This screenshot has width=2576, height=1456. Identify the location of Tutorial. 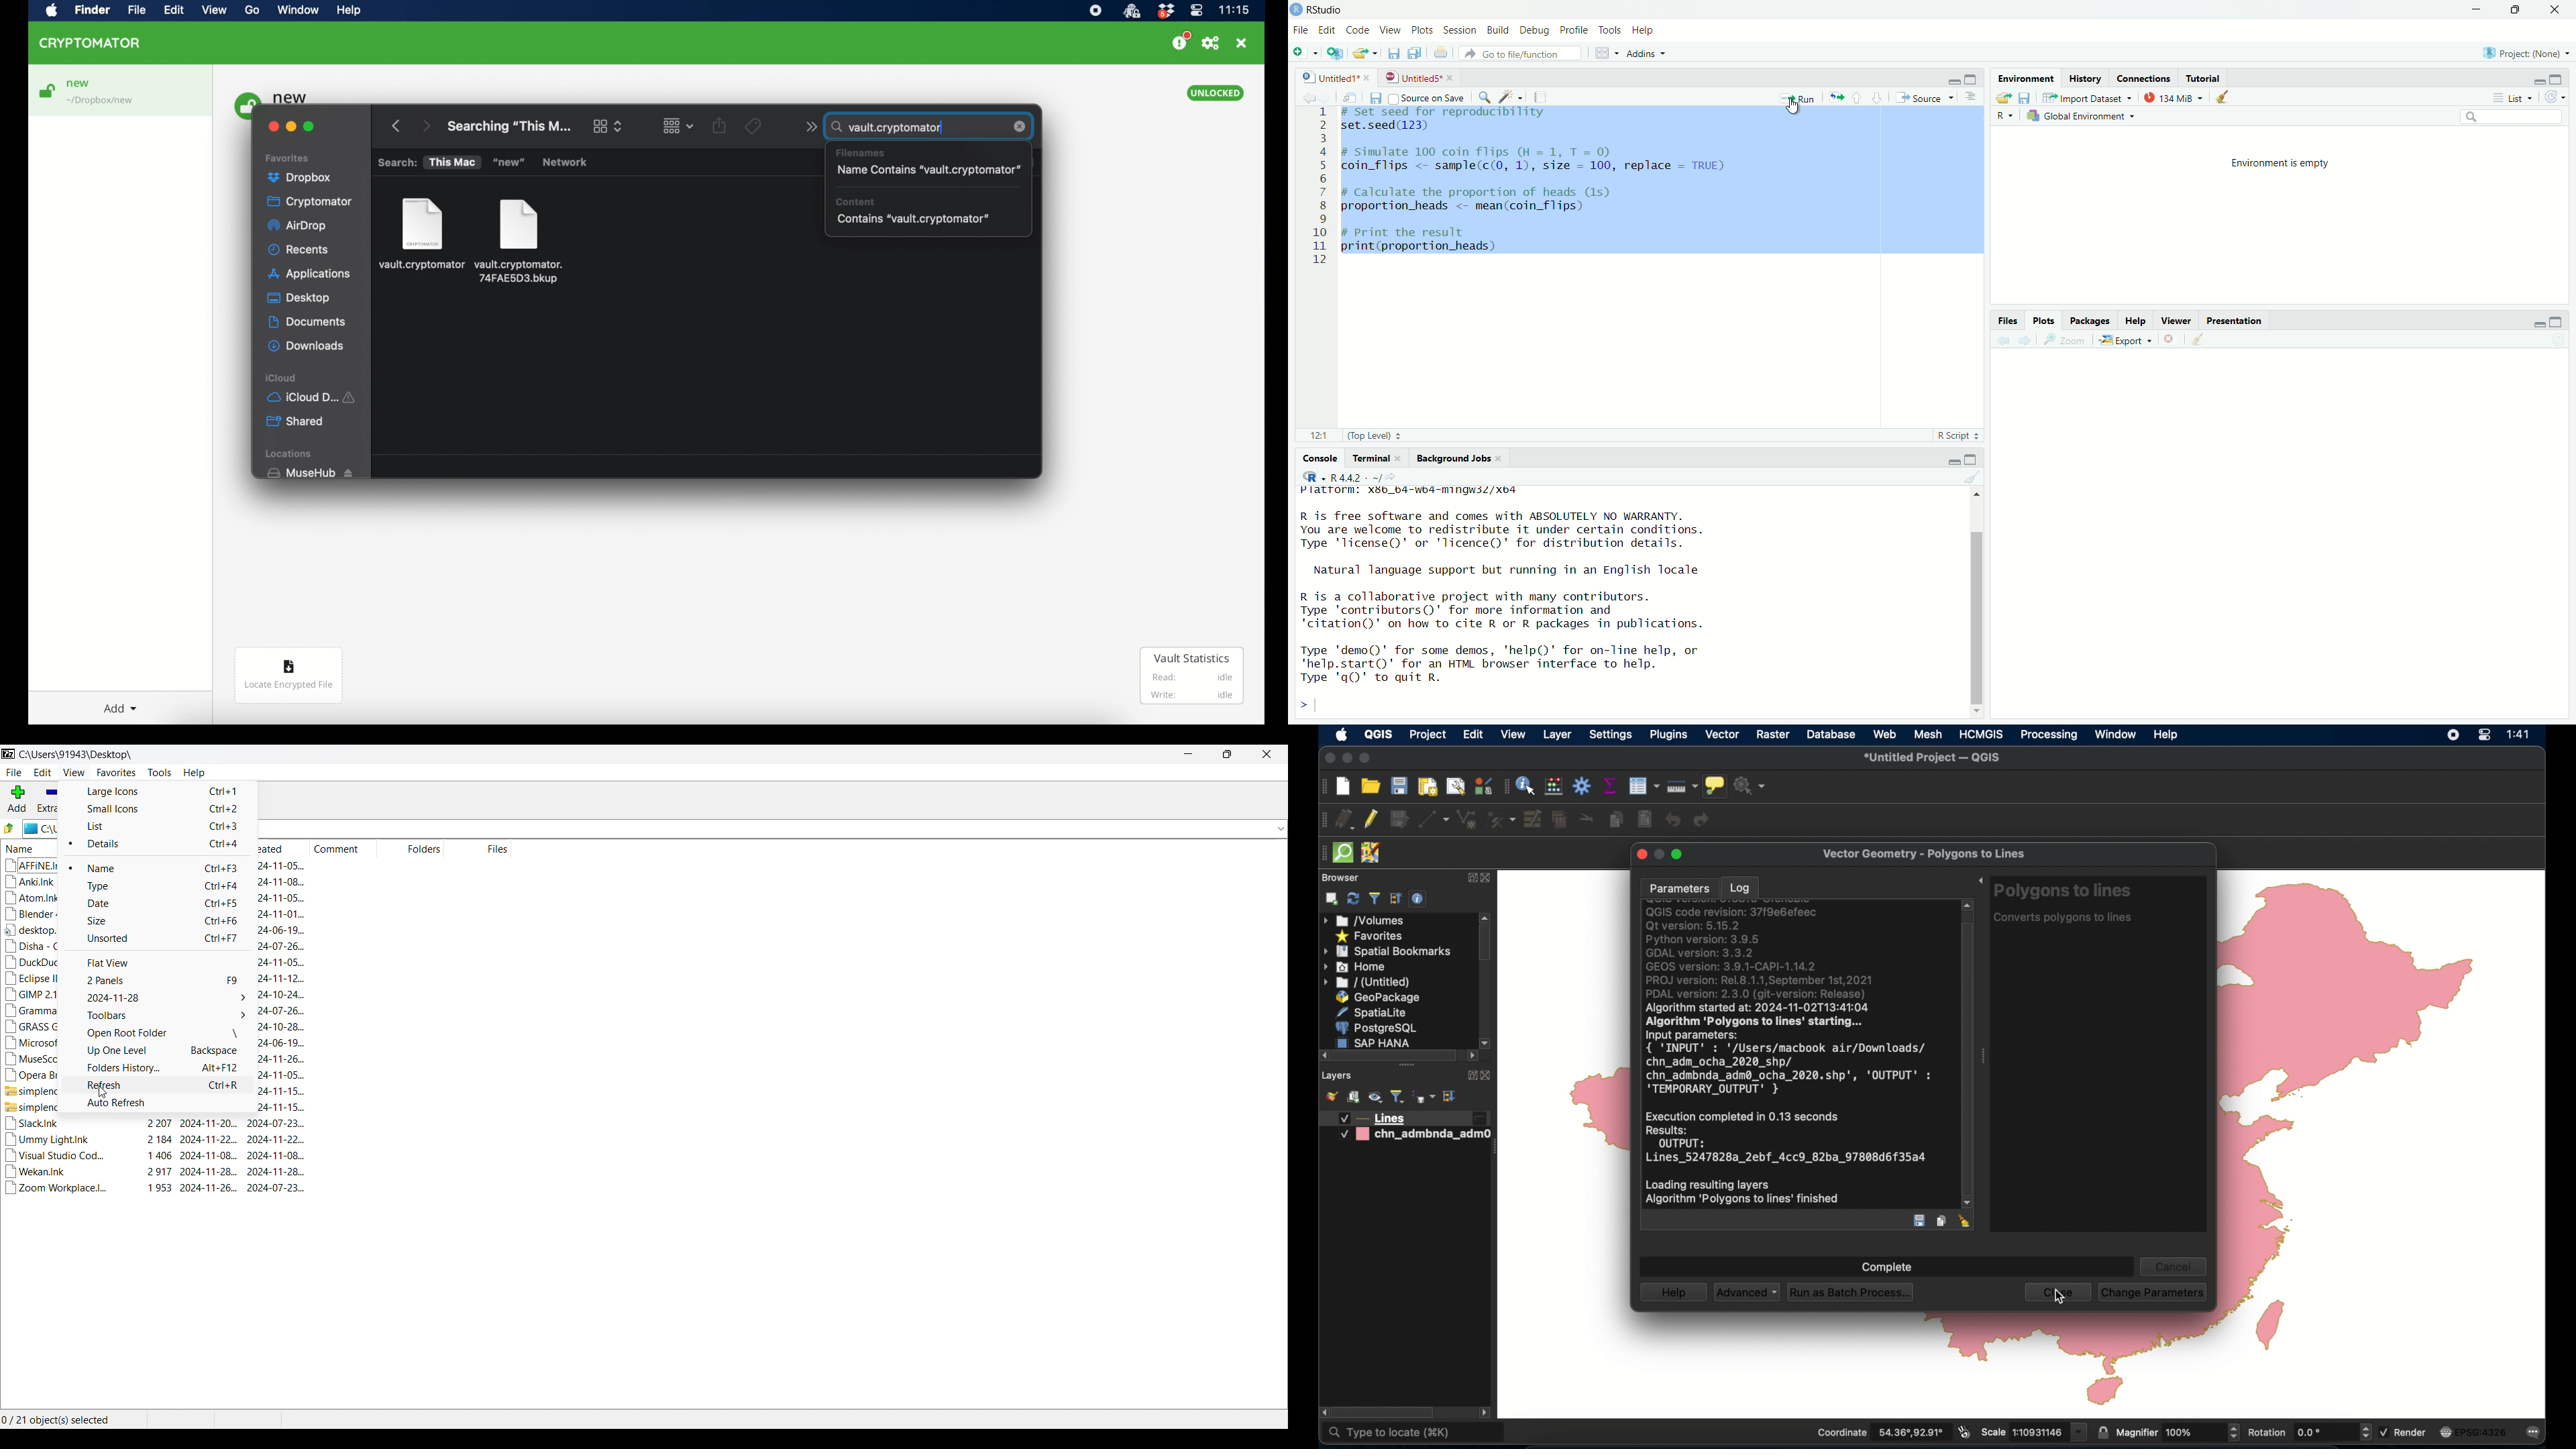
(2203, 76).